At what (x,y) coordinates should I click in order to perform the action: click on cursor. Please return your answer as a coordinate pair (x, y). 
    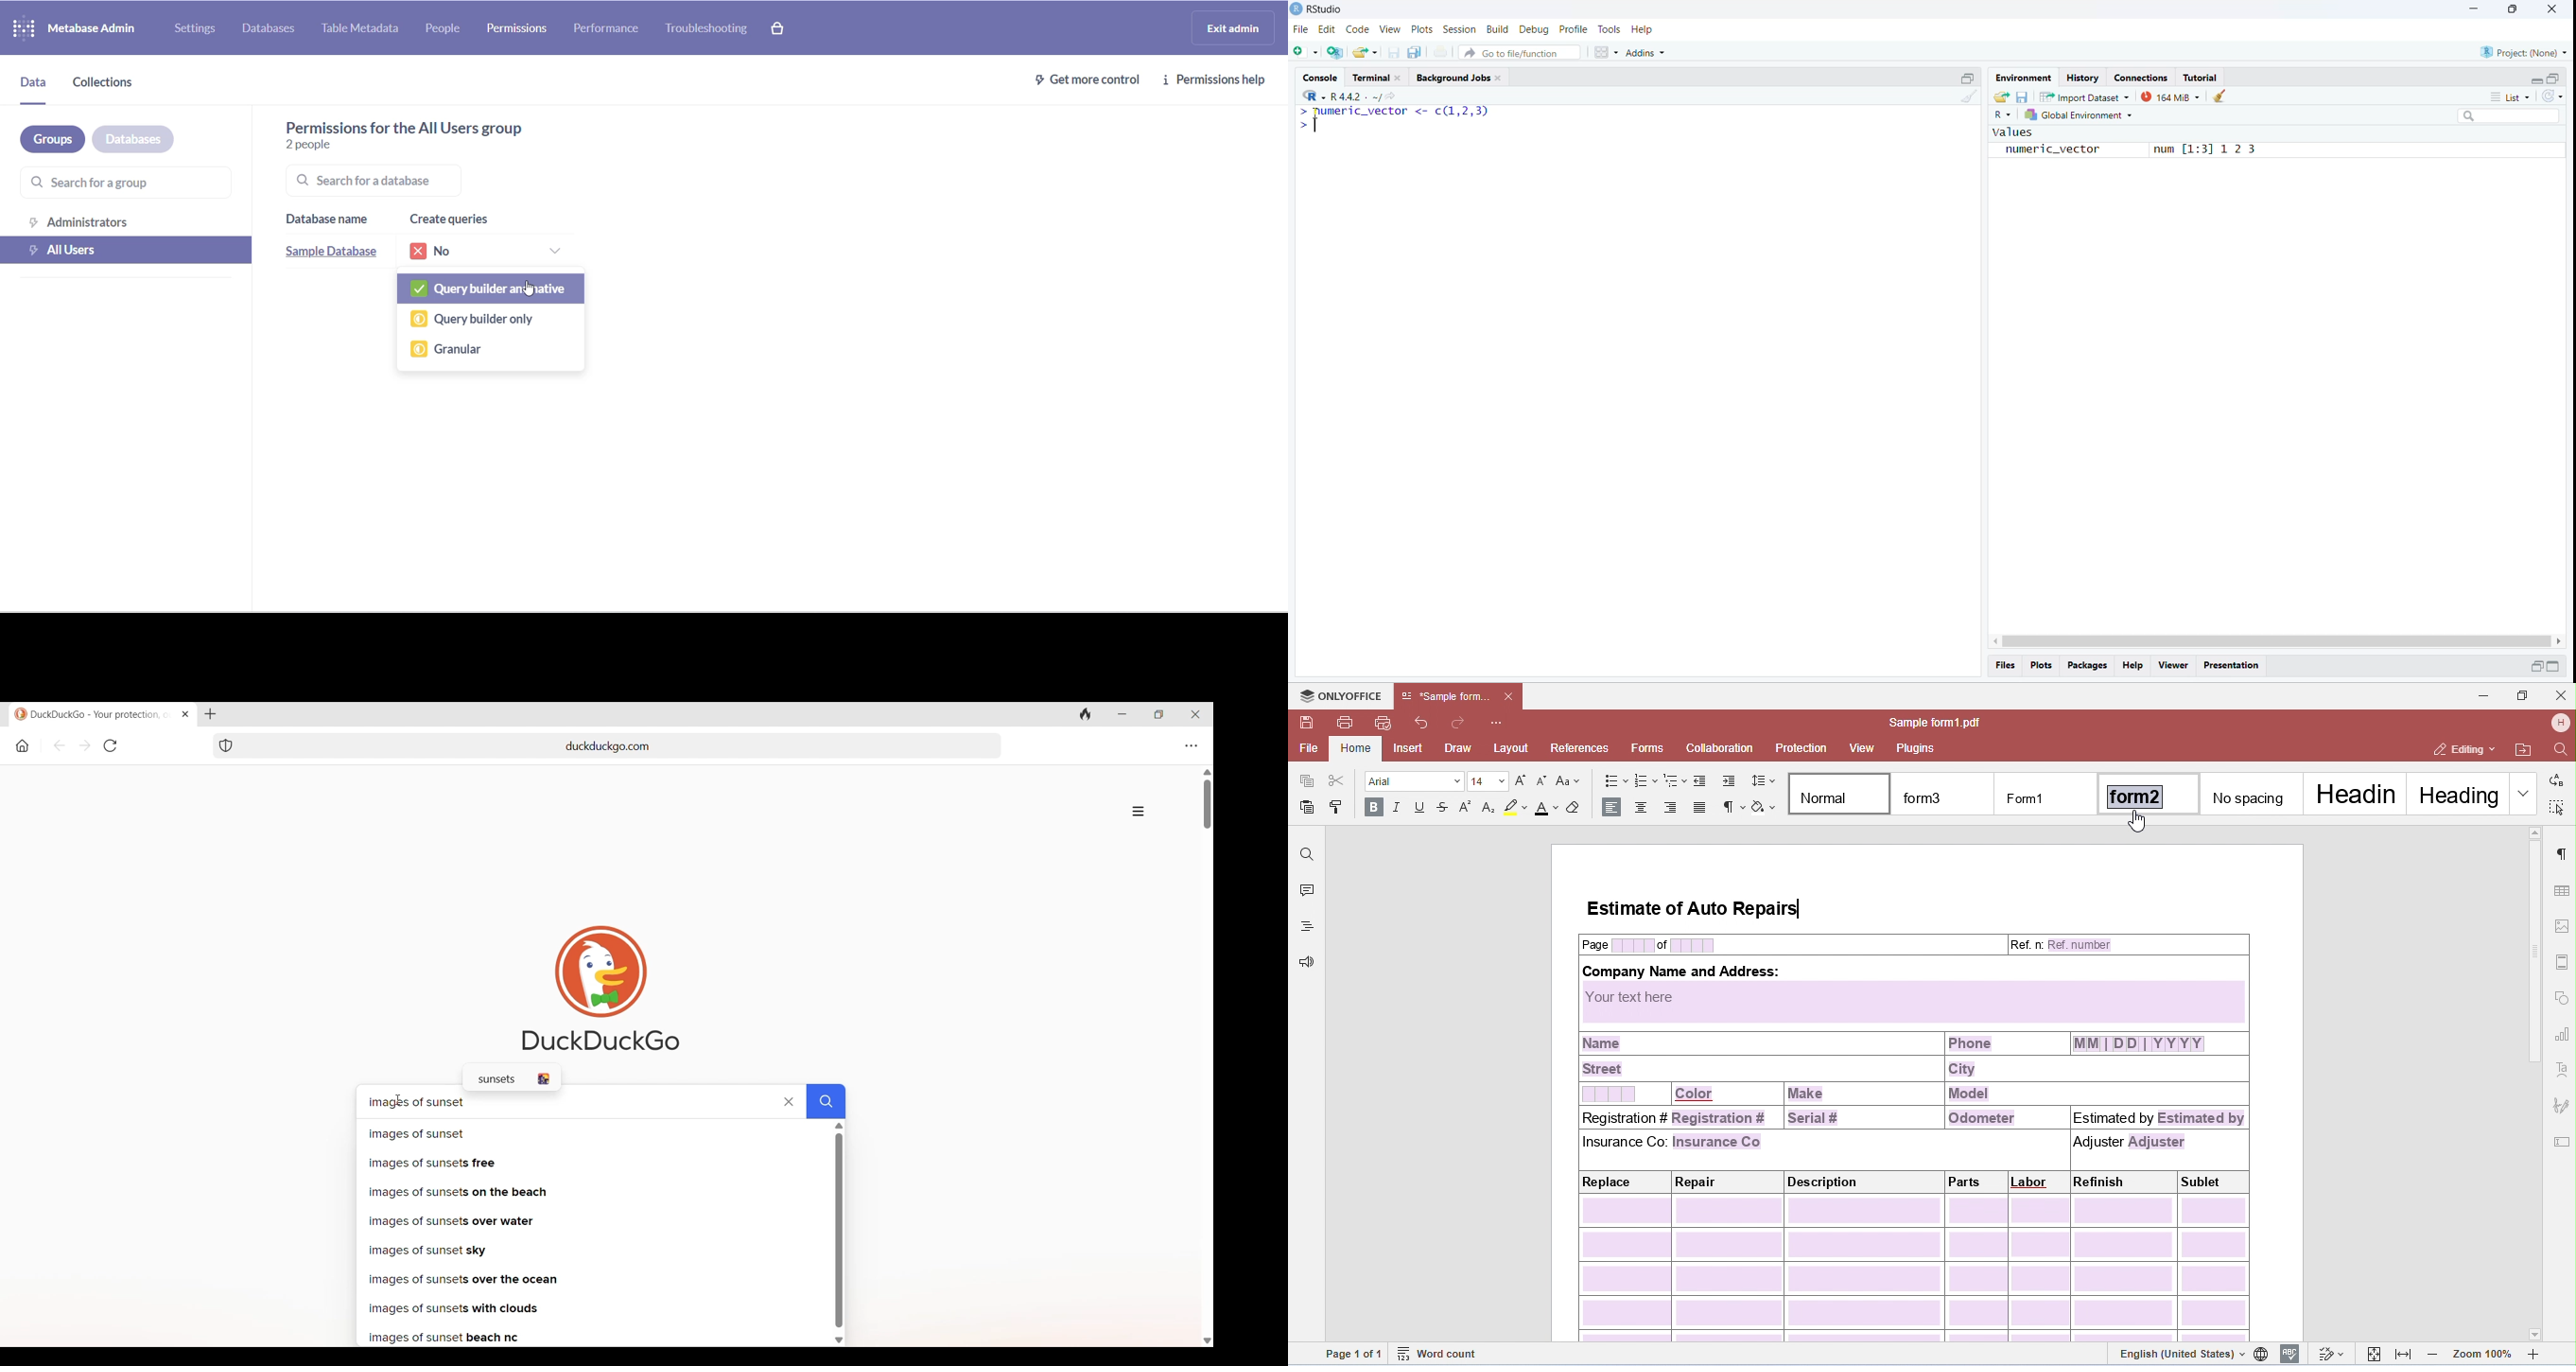
    Looking at the image, I should click on (1314, 113).